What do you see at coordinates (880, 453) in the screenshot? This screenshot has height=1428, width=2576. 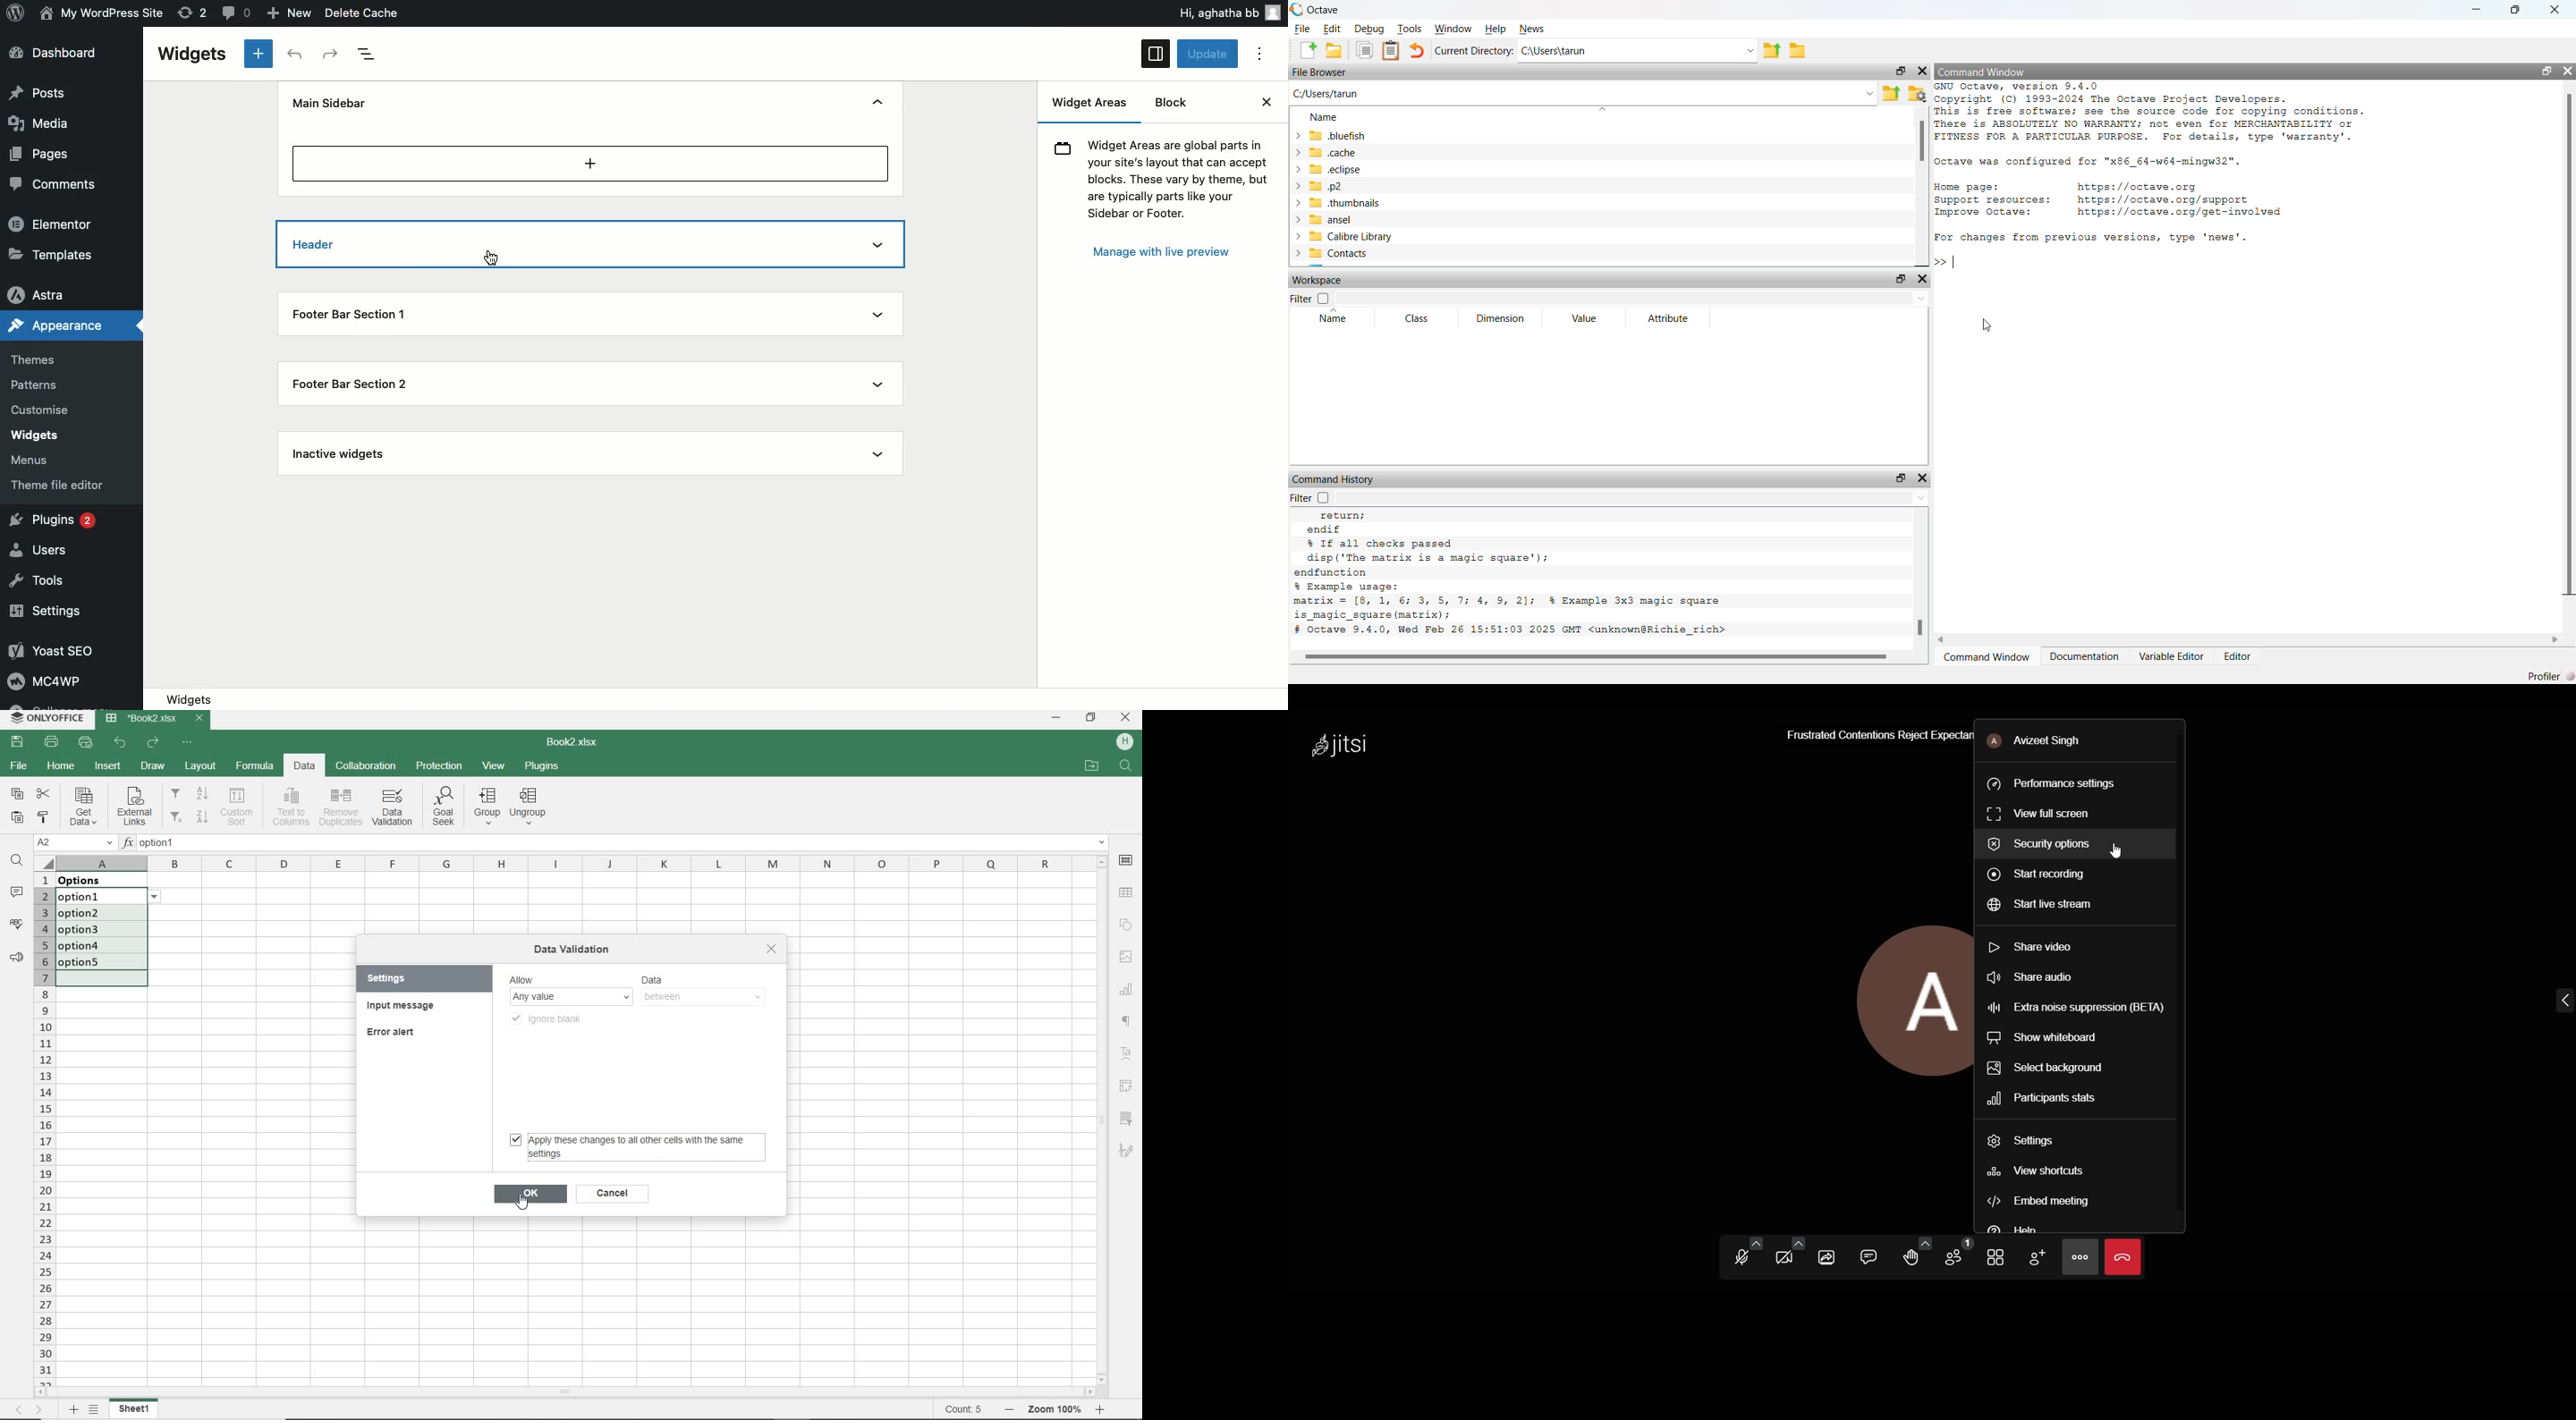 I see `Show` at bounding box center [880, 453].